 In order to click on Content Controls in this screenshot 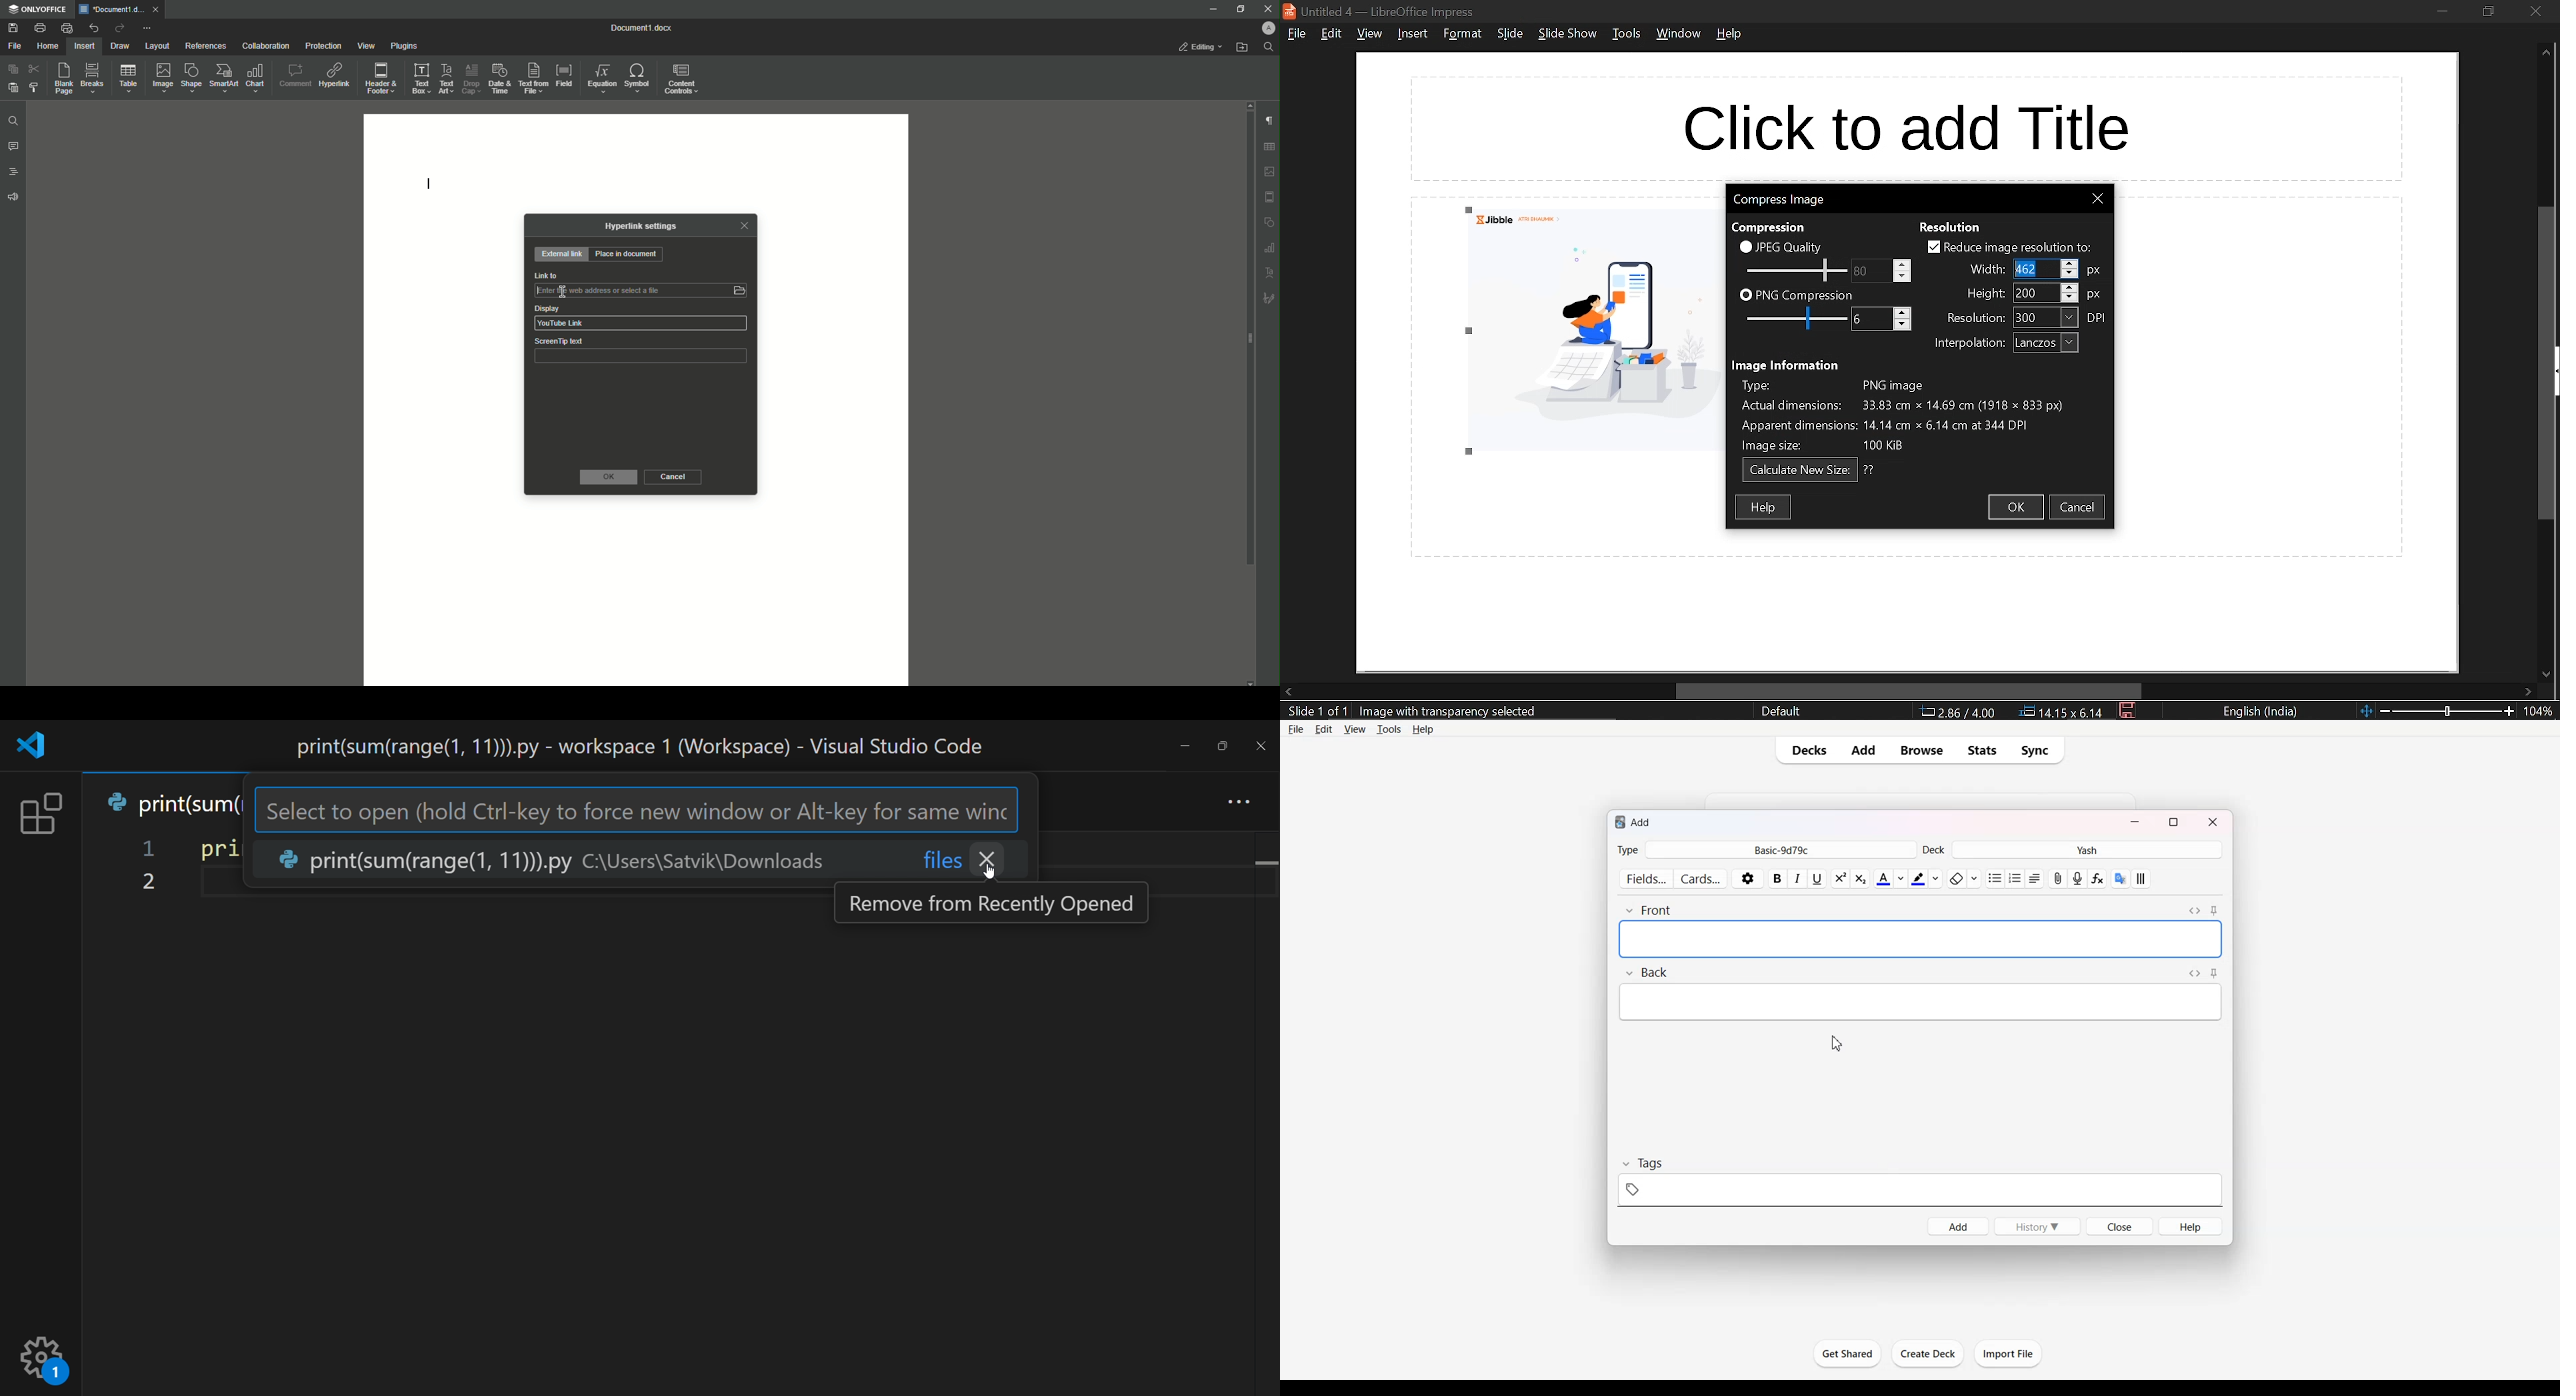, I will do `click(684, 79)`.